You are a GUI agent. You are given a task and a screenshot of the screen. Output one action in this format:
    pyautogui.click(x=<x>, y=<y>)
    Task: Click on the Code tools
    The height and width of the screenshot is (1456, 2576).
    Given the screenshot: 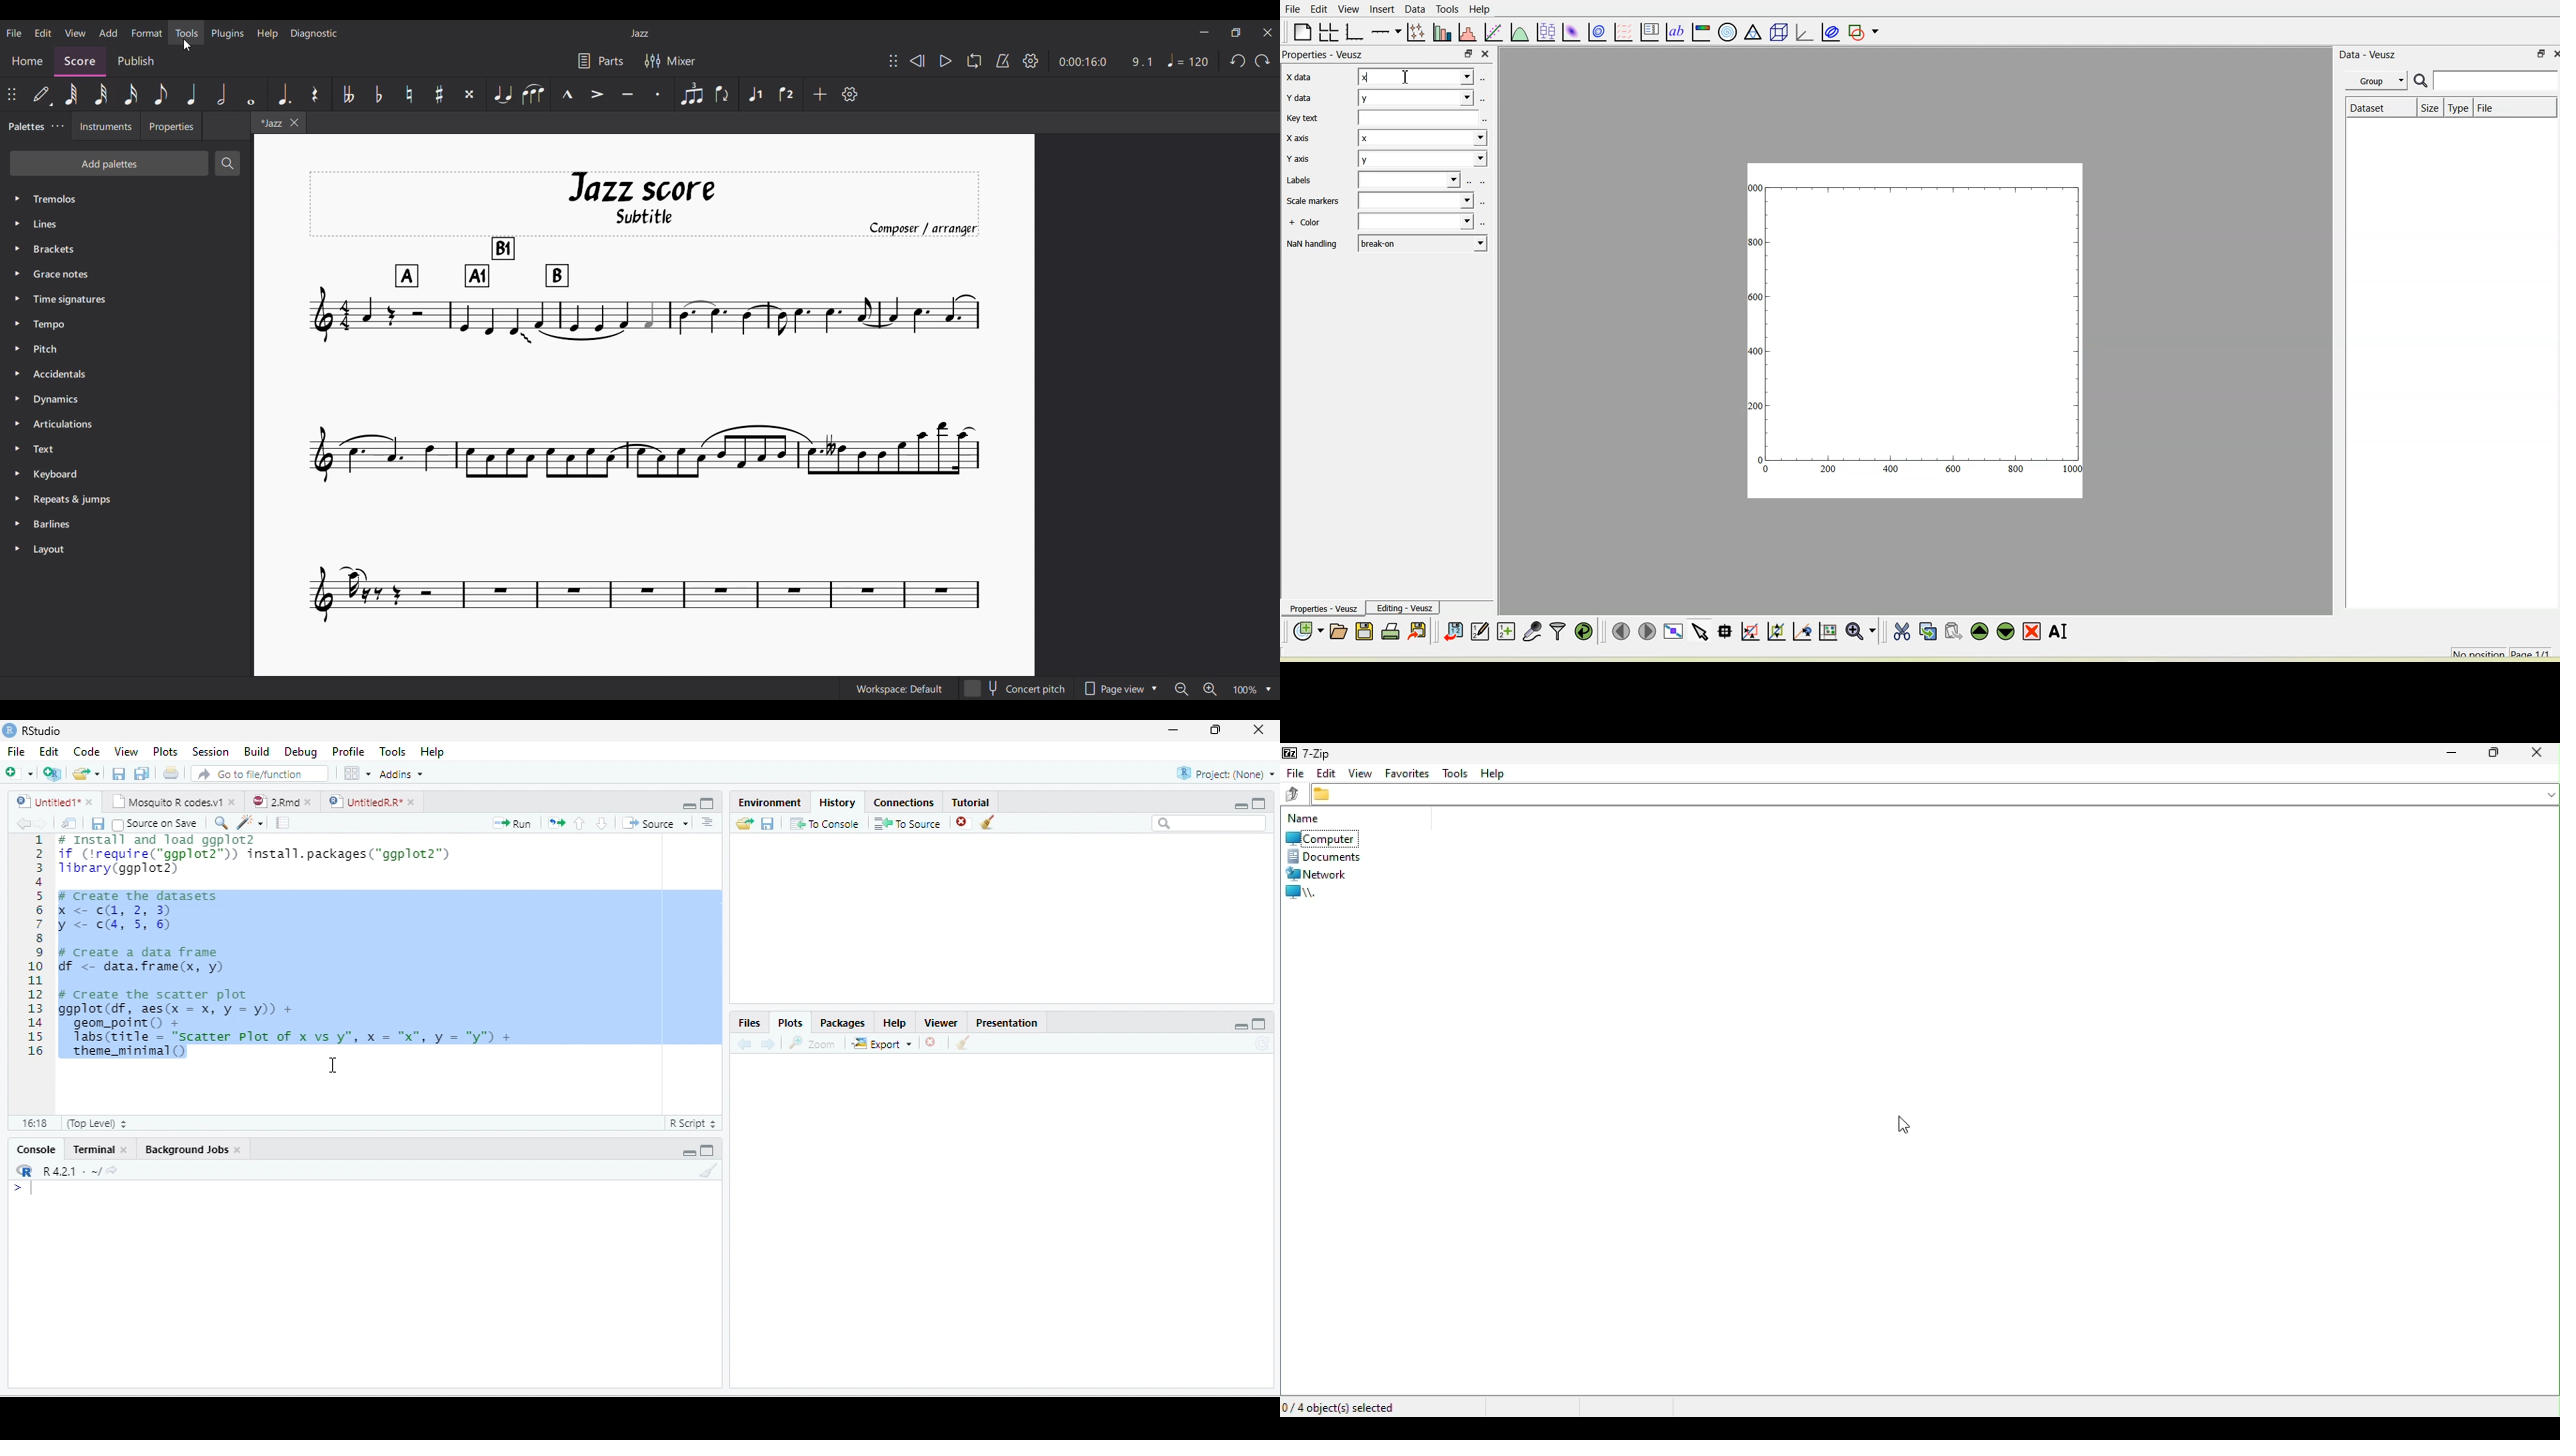 What is the action you would take?
    pyautogui.click(x=251, y=823)
    